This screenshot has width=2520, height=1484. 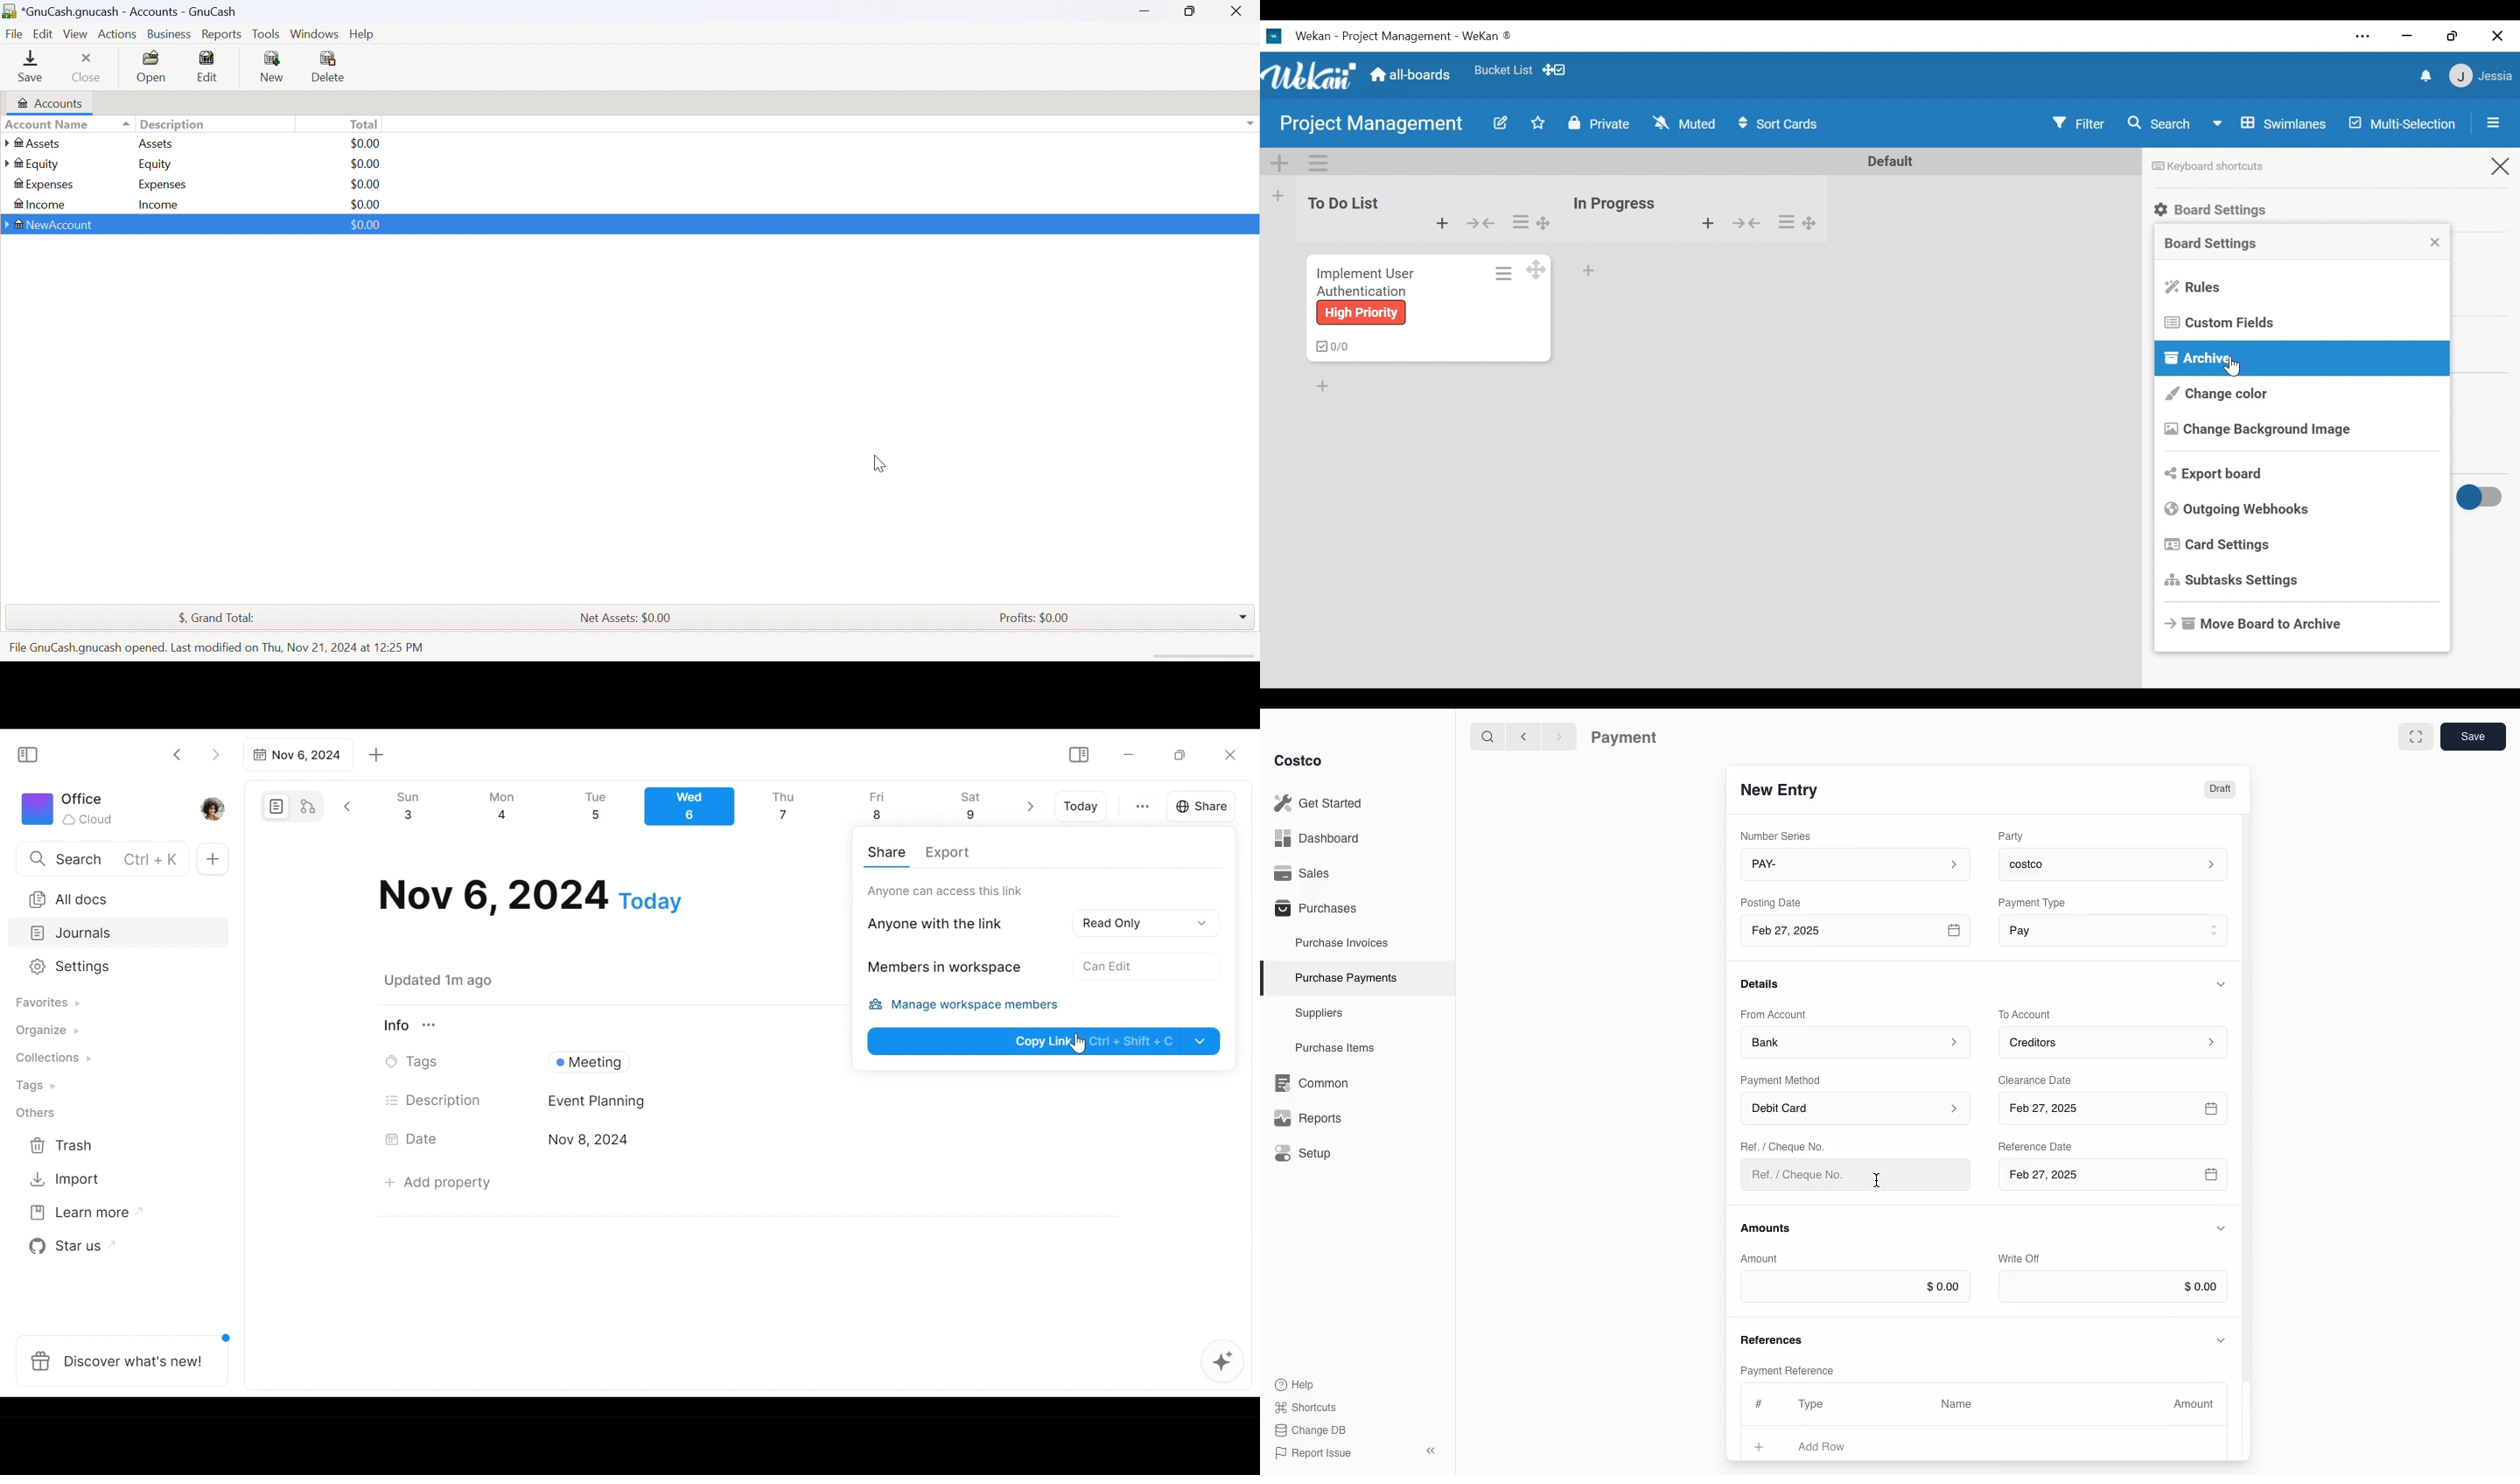 What do you see at coordinates (2014, 835) in the screenshot?
I see `Party` at bounding box center [2014, 835].